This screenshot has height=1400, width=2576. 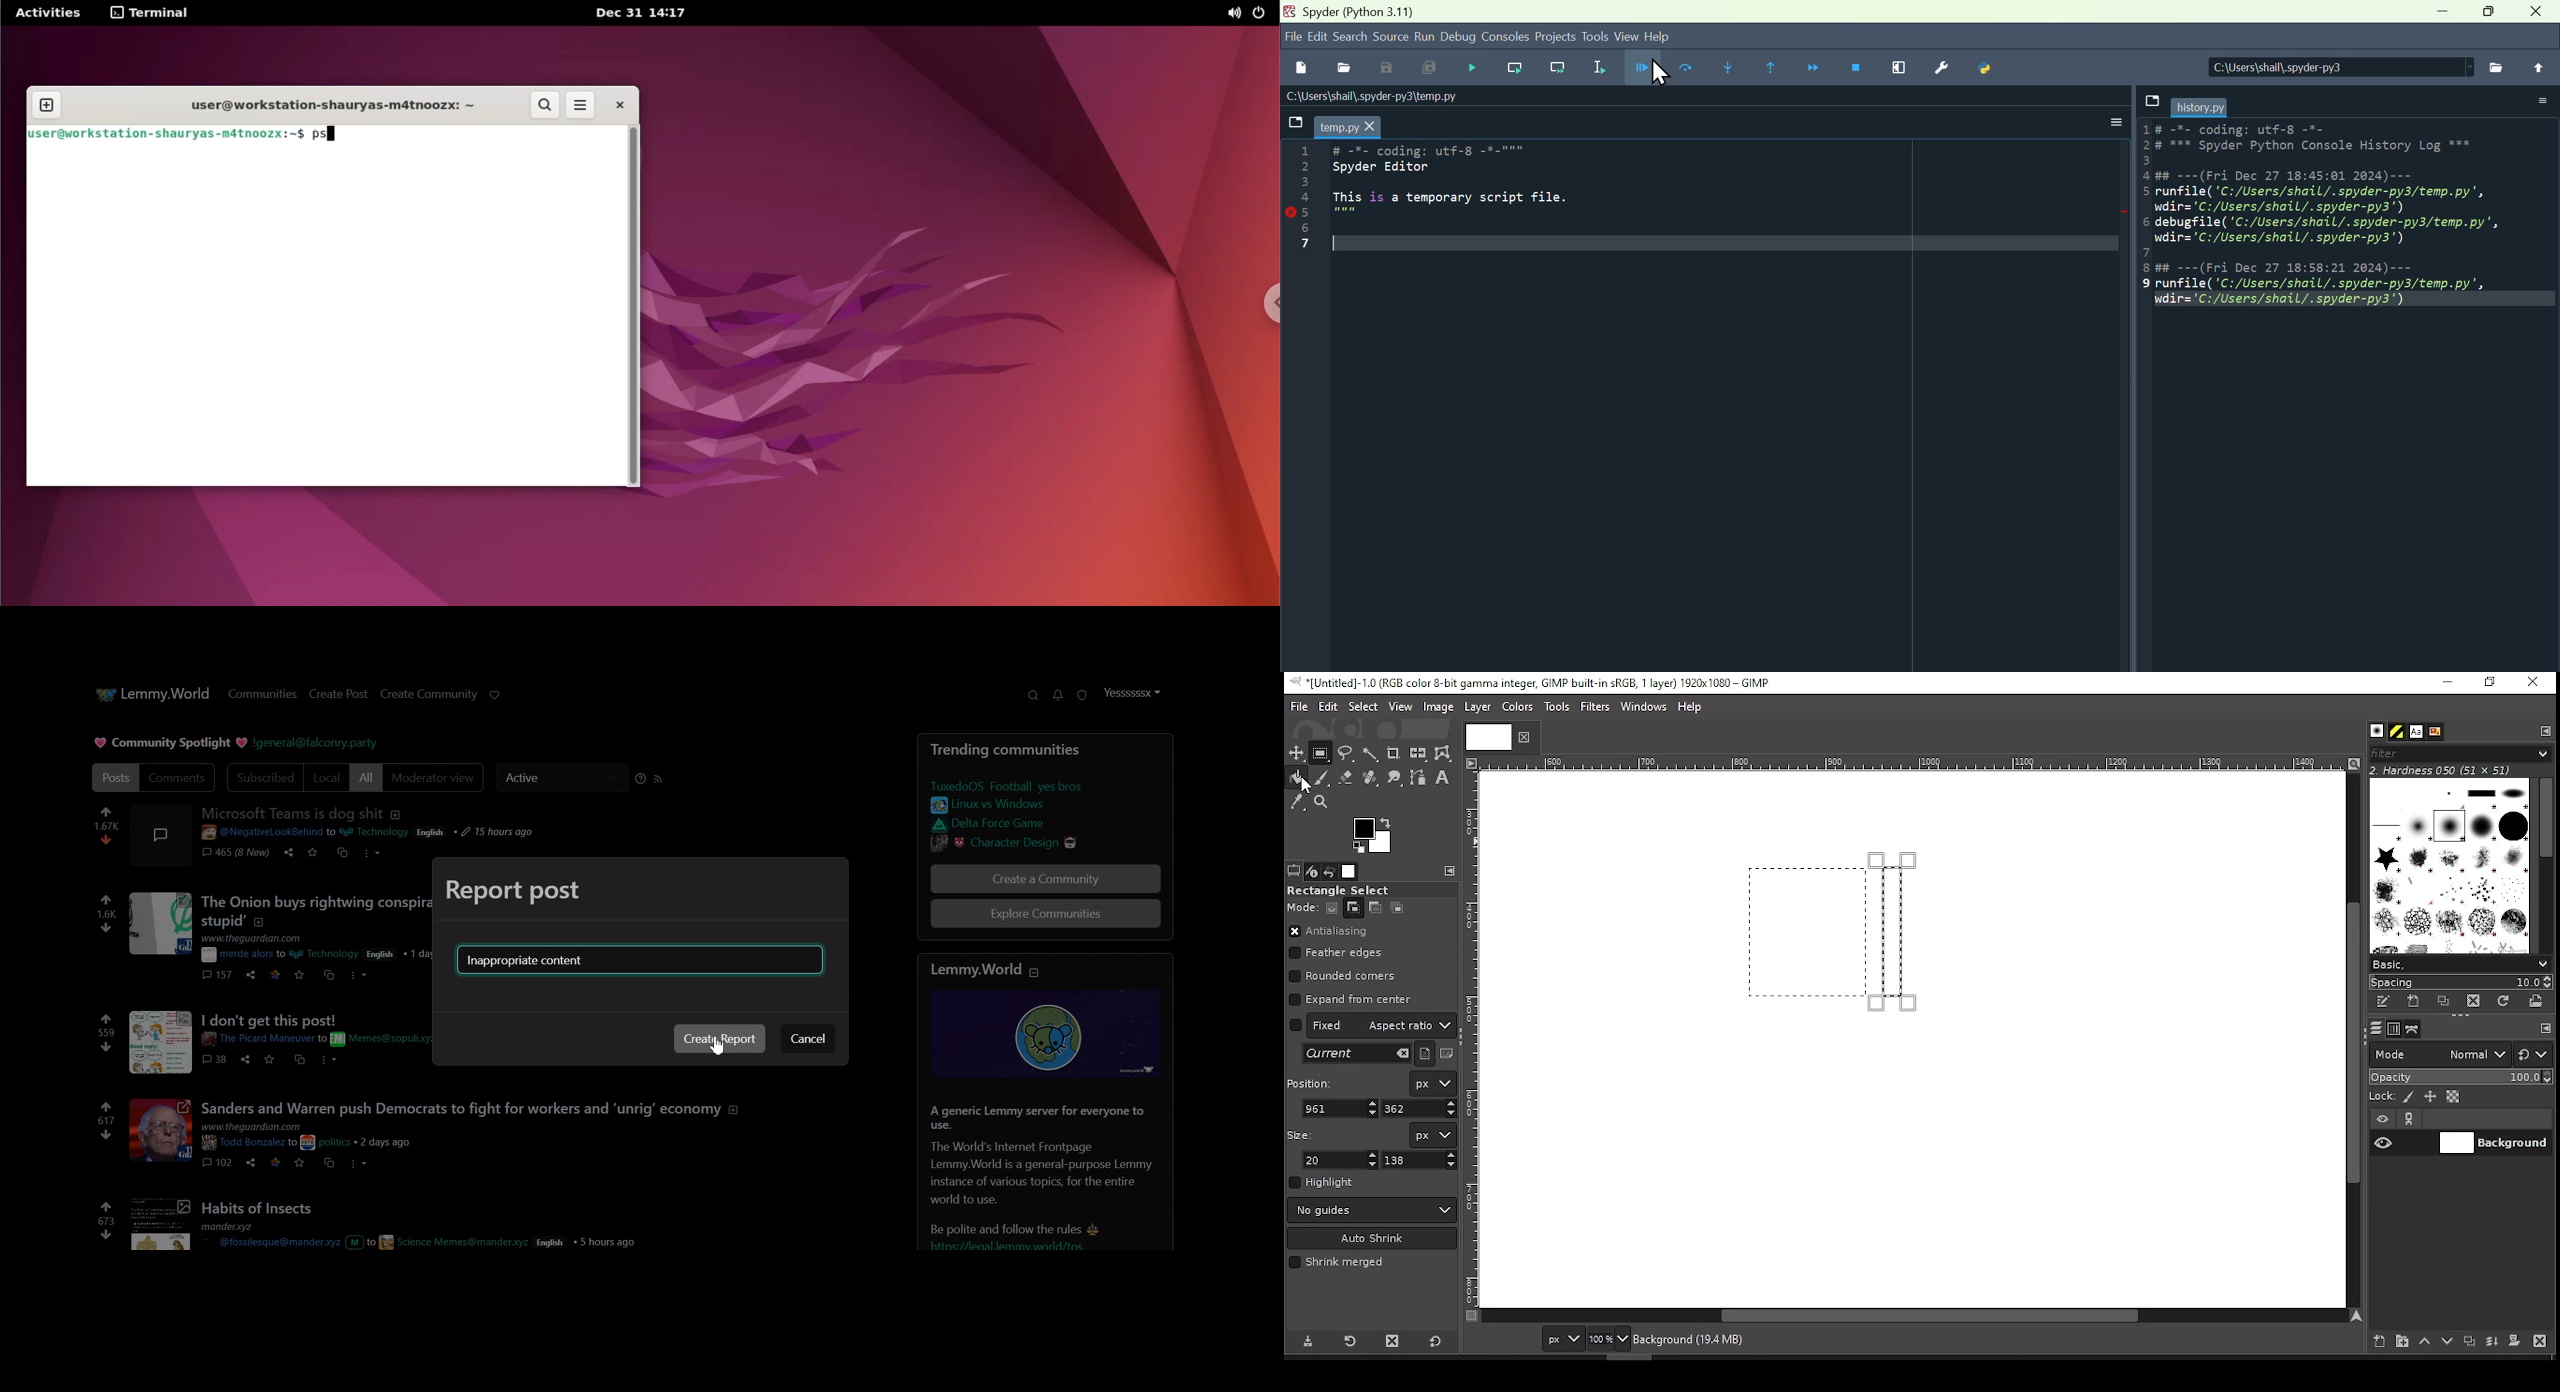 What do you see at coordinates (1598, 33) in the screenshot?
I see `Tools` at bounding box center [1598, 33].